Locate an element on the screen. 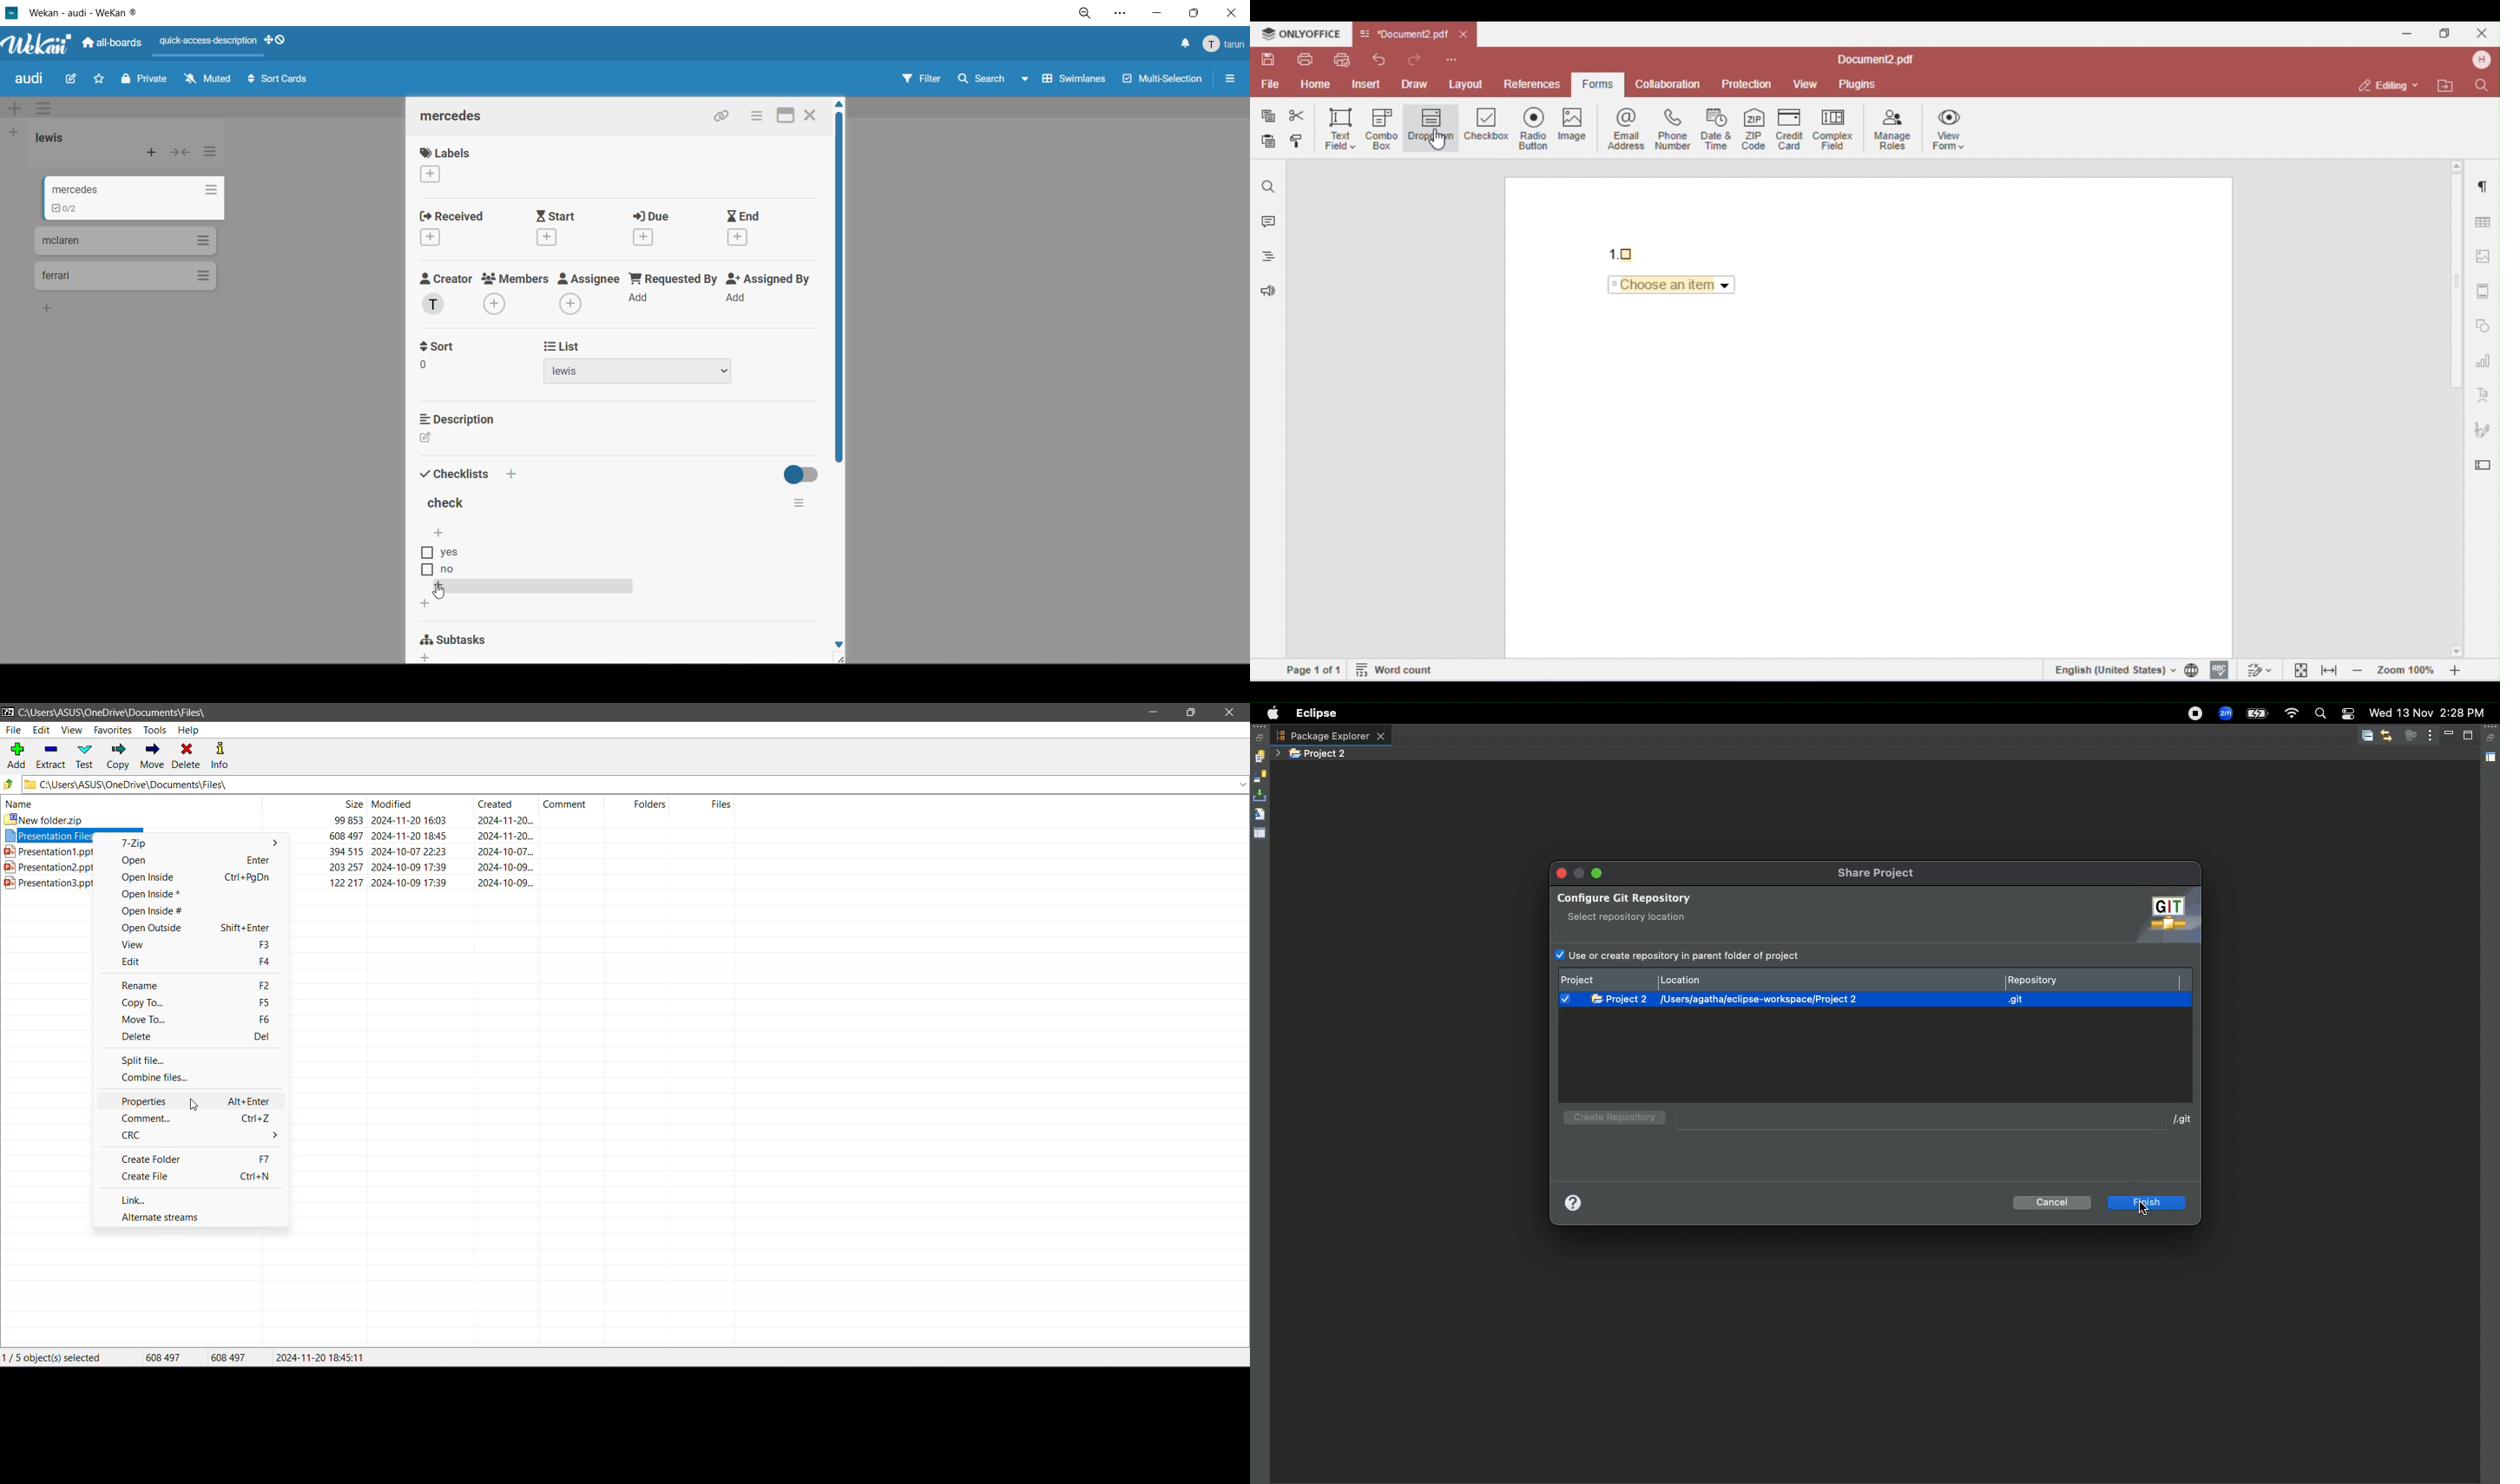  mclaren is located at coordinates (63, 242).